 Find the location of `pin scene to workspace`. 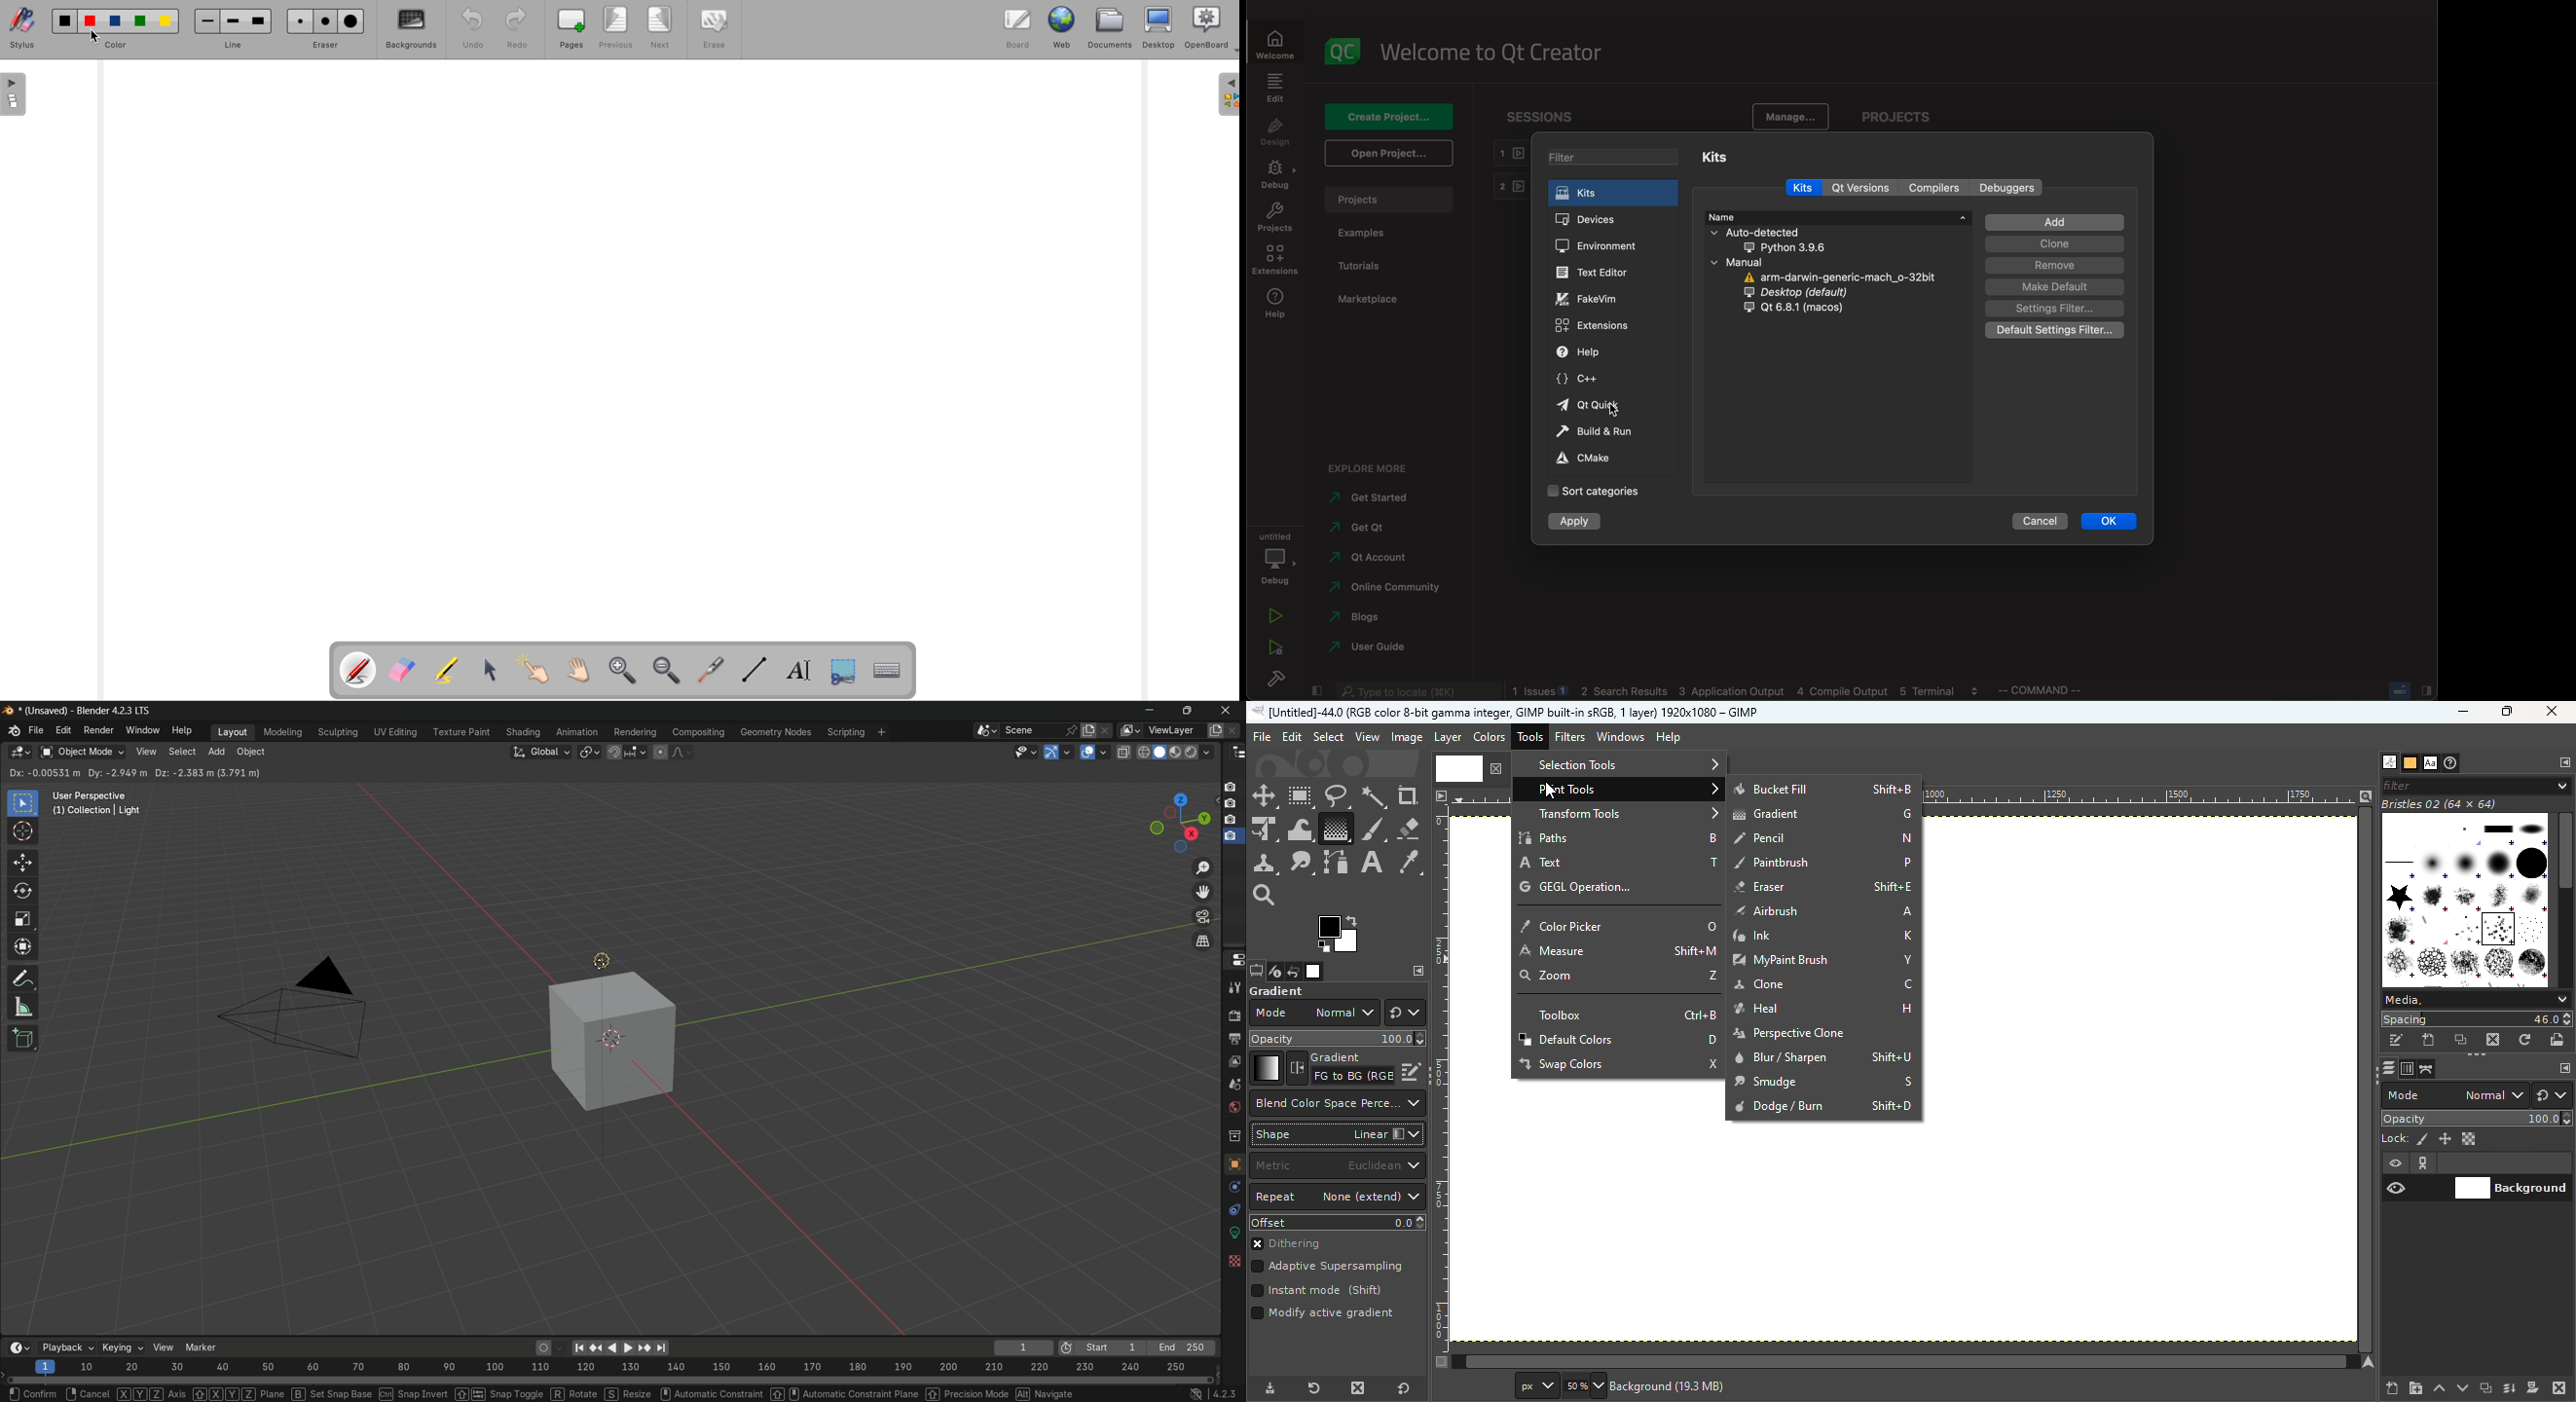

pin scene to workspace is located at coordinates (1072, 730).